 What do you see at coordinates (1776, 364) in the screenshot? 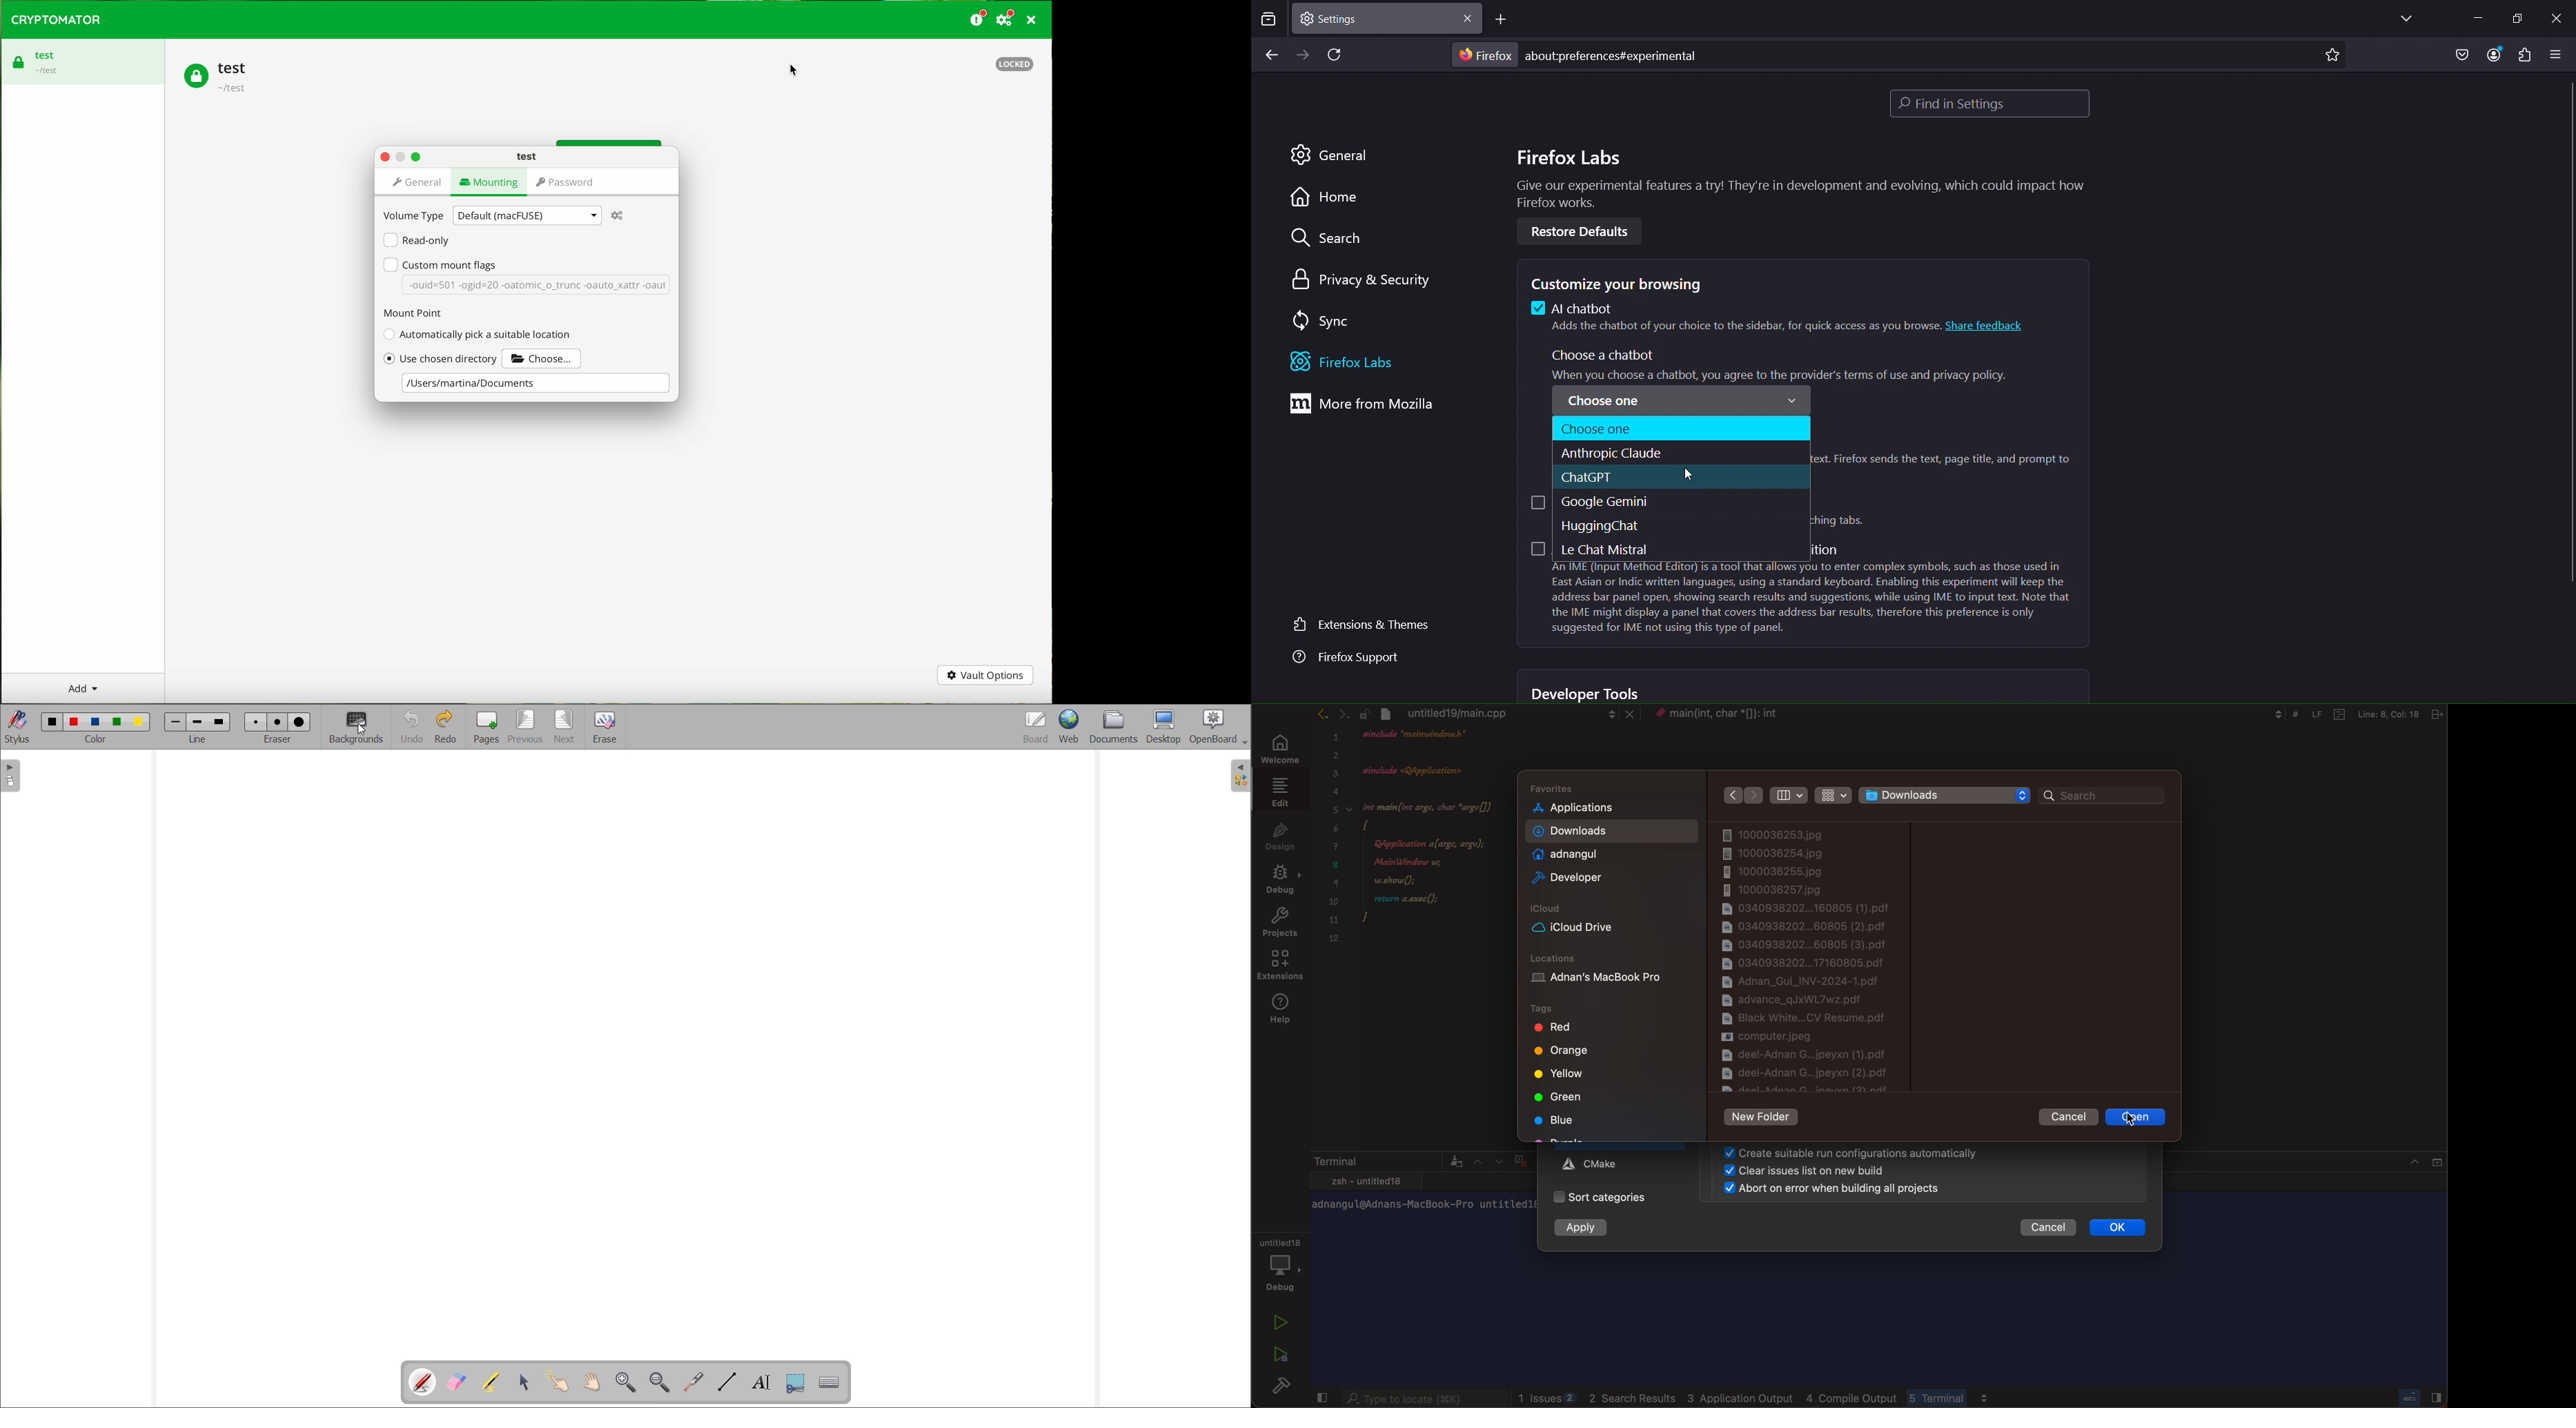
I see `Choose a chatbot
‘When vou choose a chatbot vou aaree to the provider's terms of use and privacy policy.` at bounding box center [1776, 364].